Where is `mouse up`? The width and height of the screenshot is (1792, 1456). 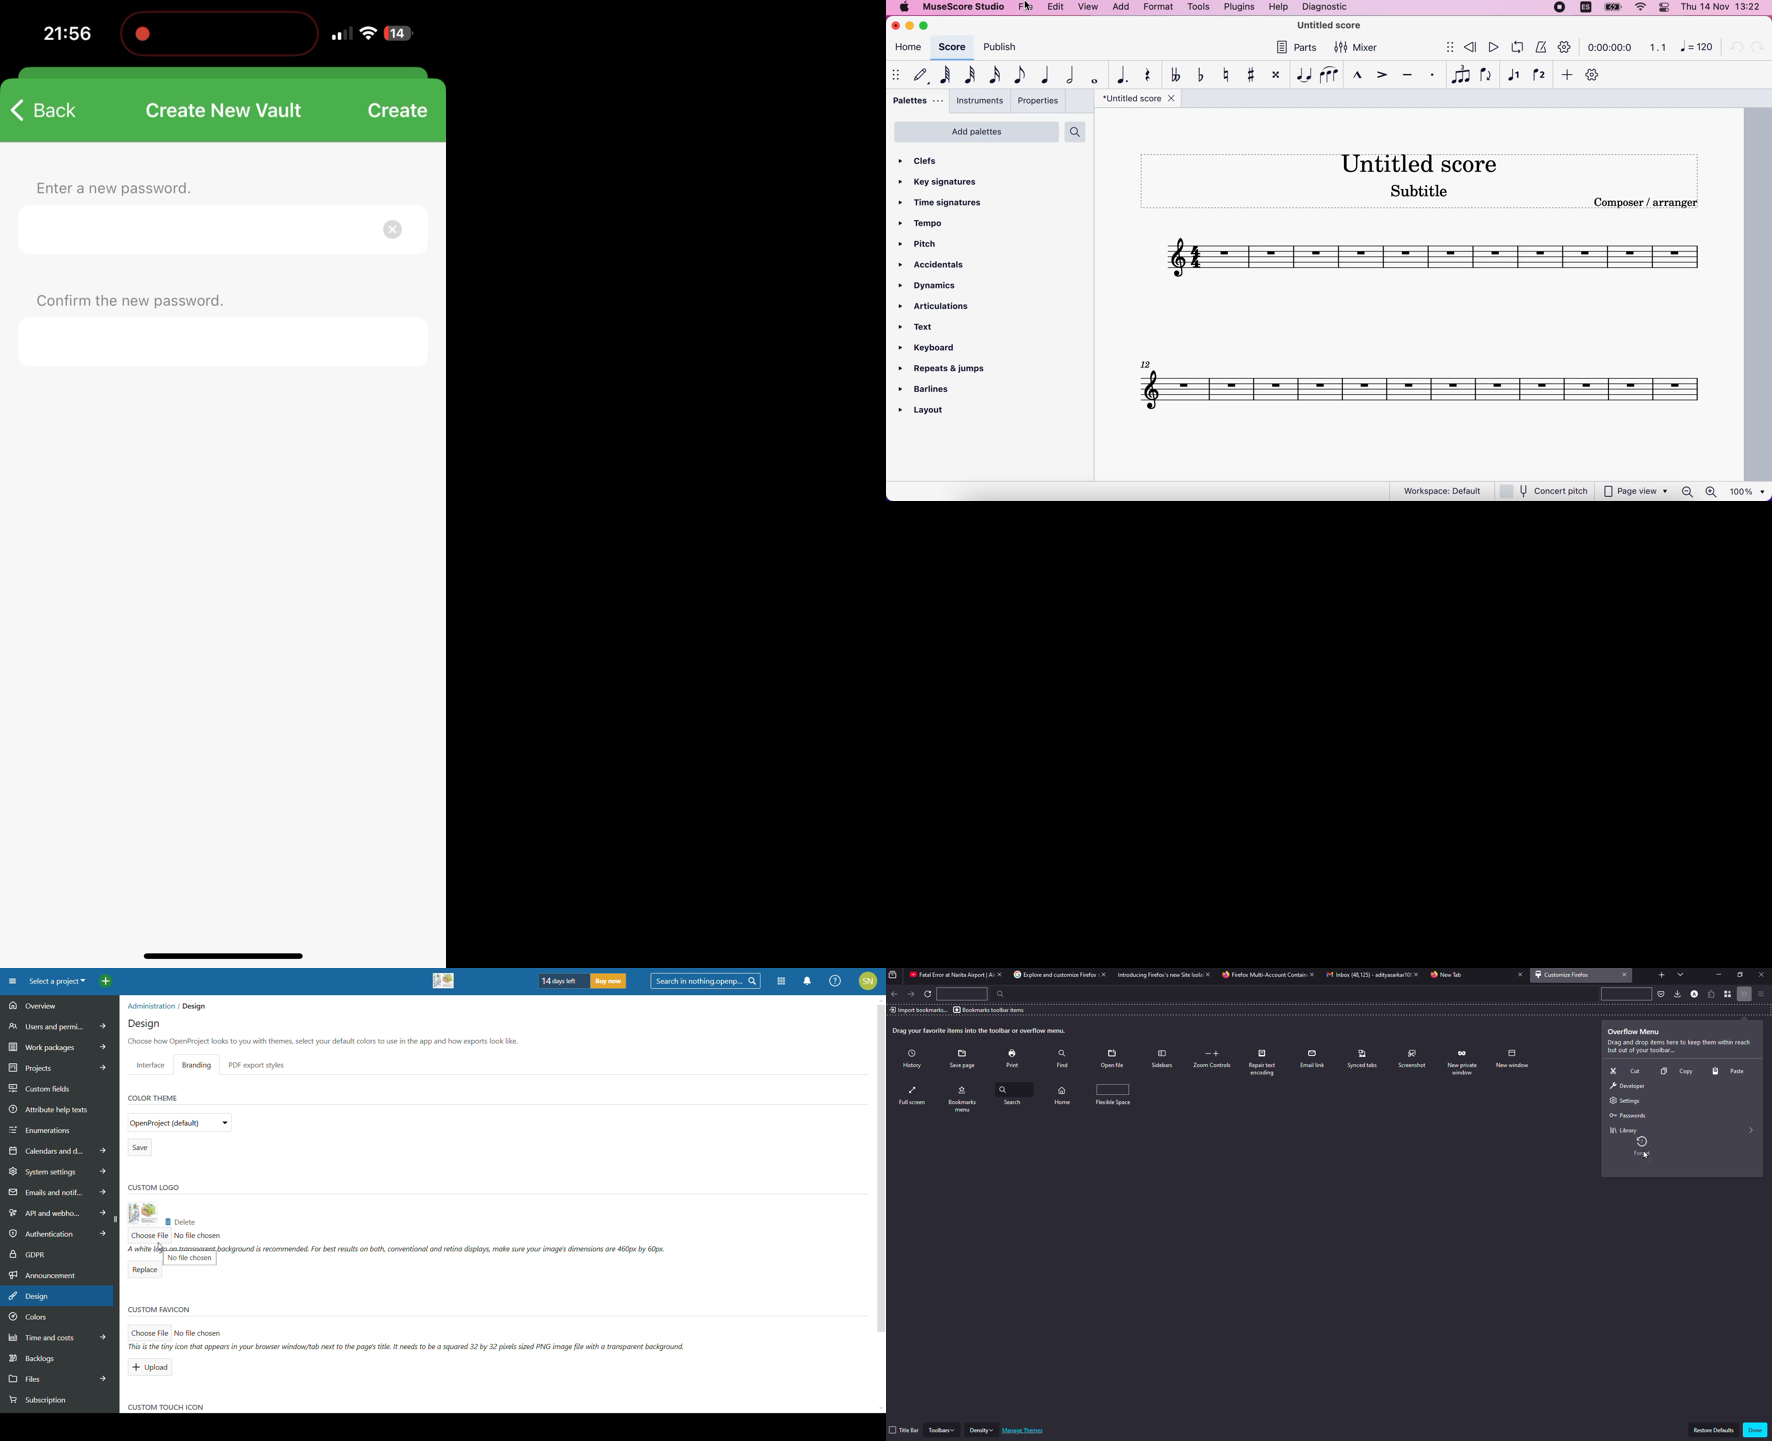
mouse up is located at coordinates (1646, 1149).